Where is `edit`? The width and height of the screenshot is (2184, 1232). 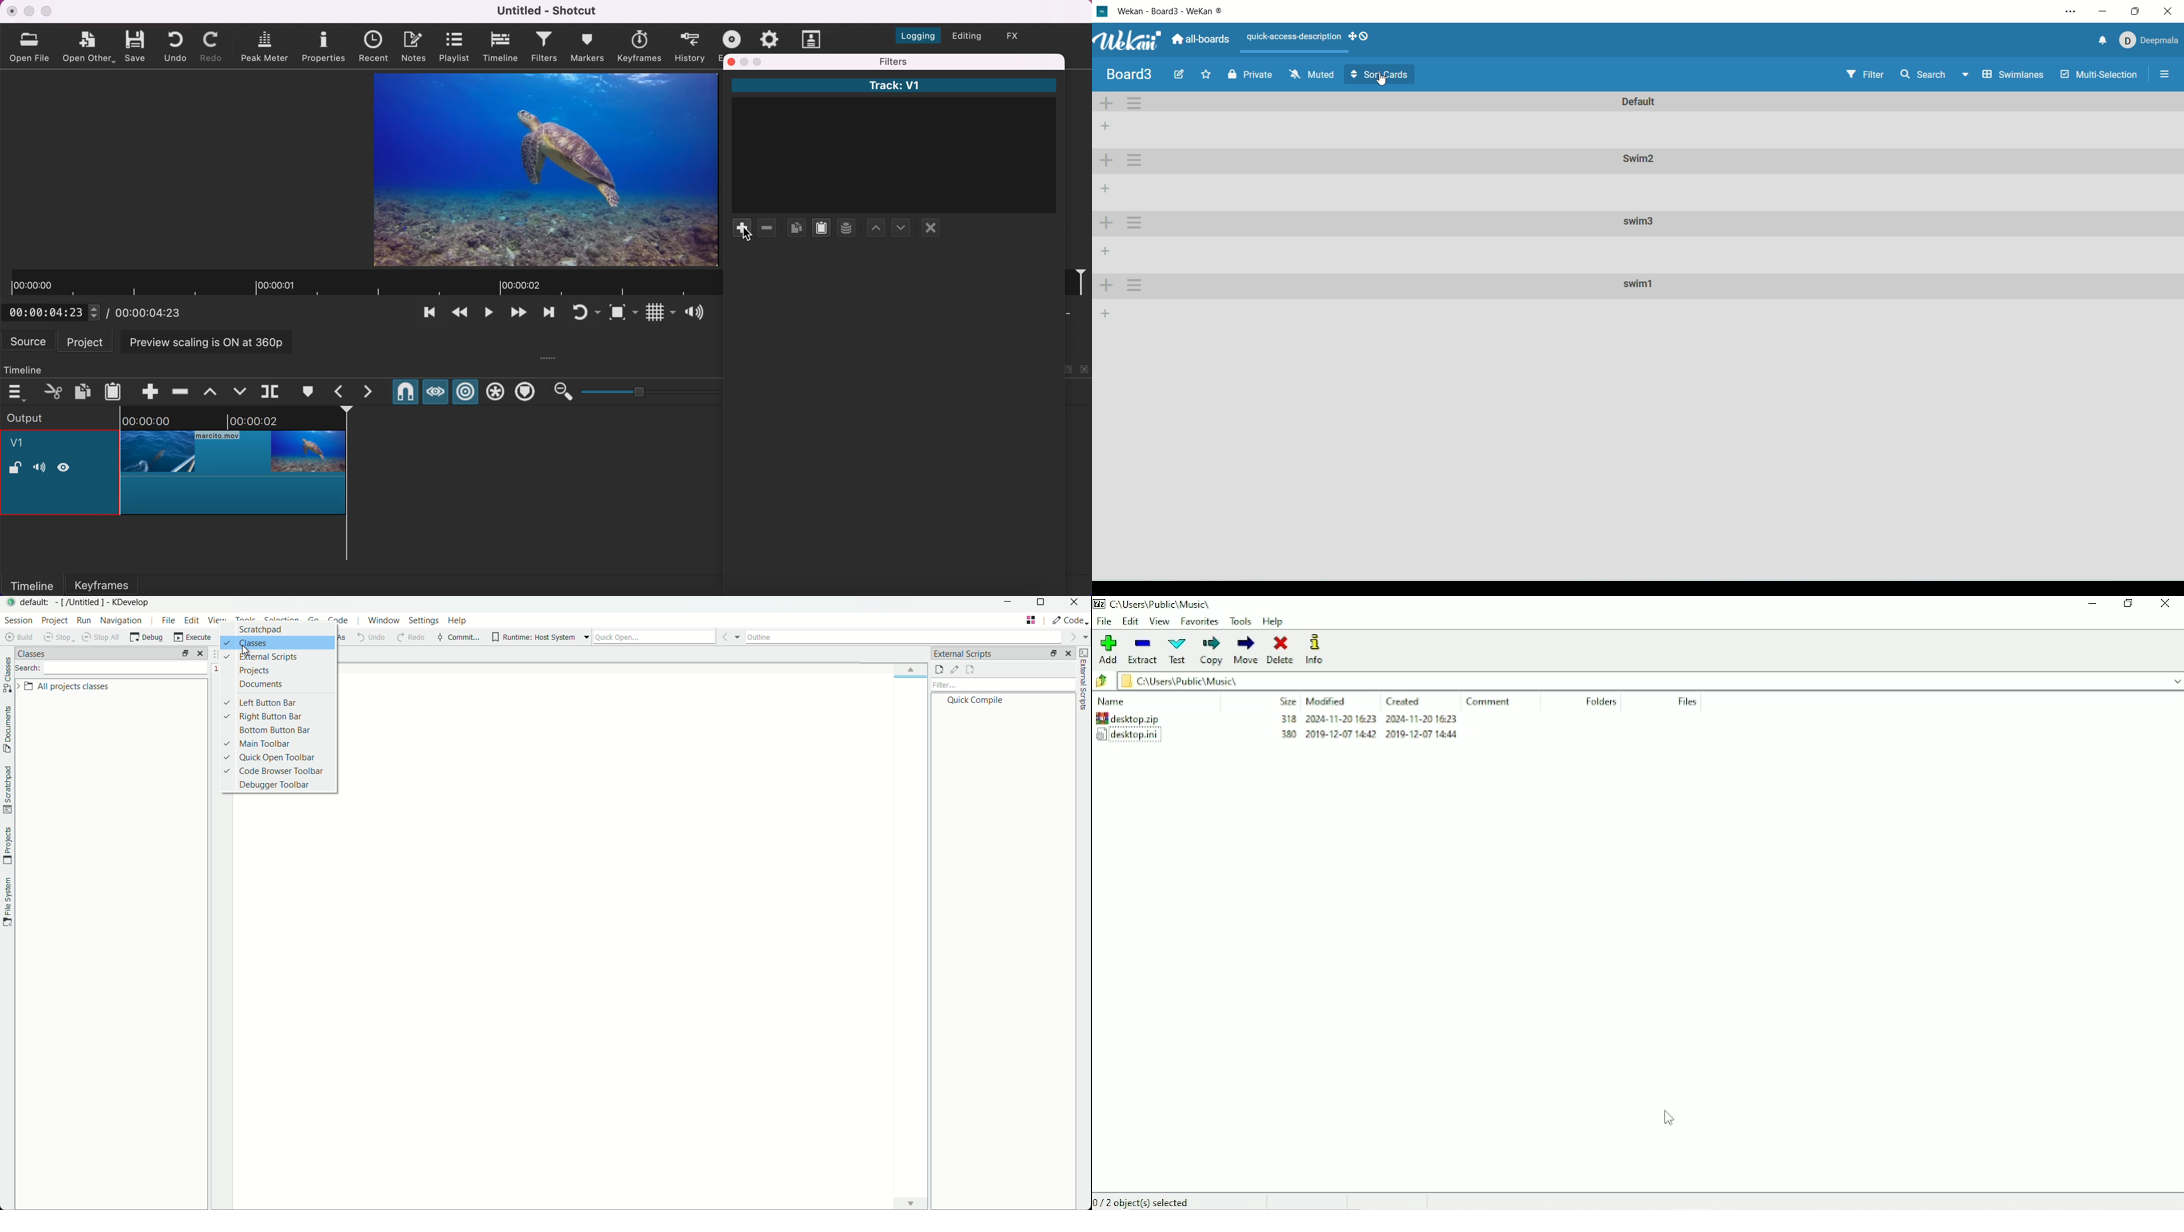
edit is located at coordinates (1180, 73).